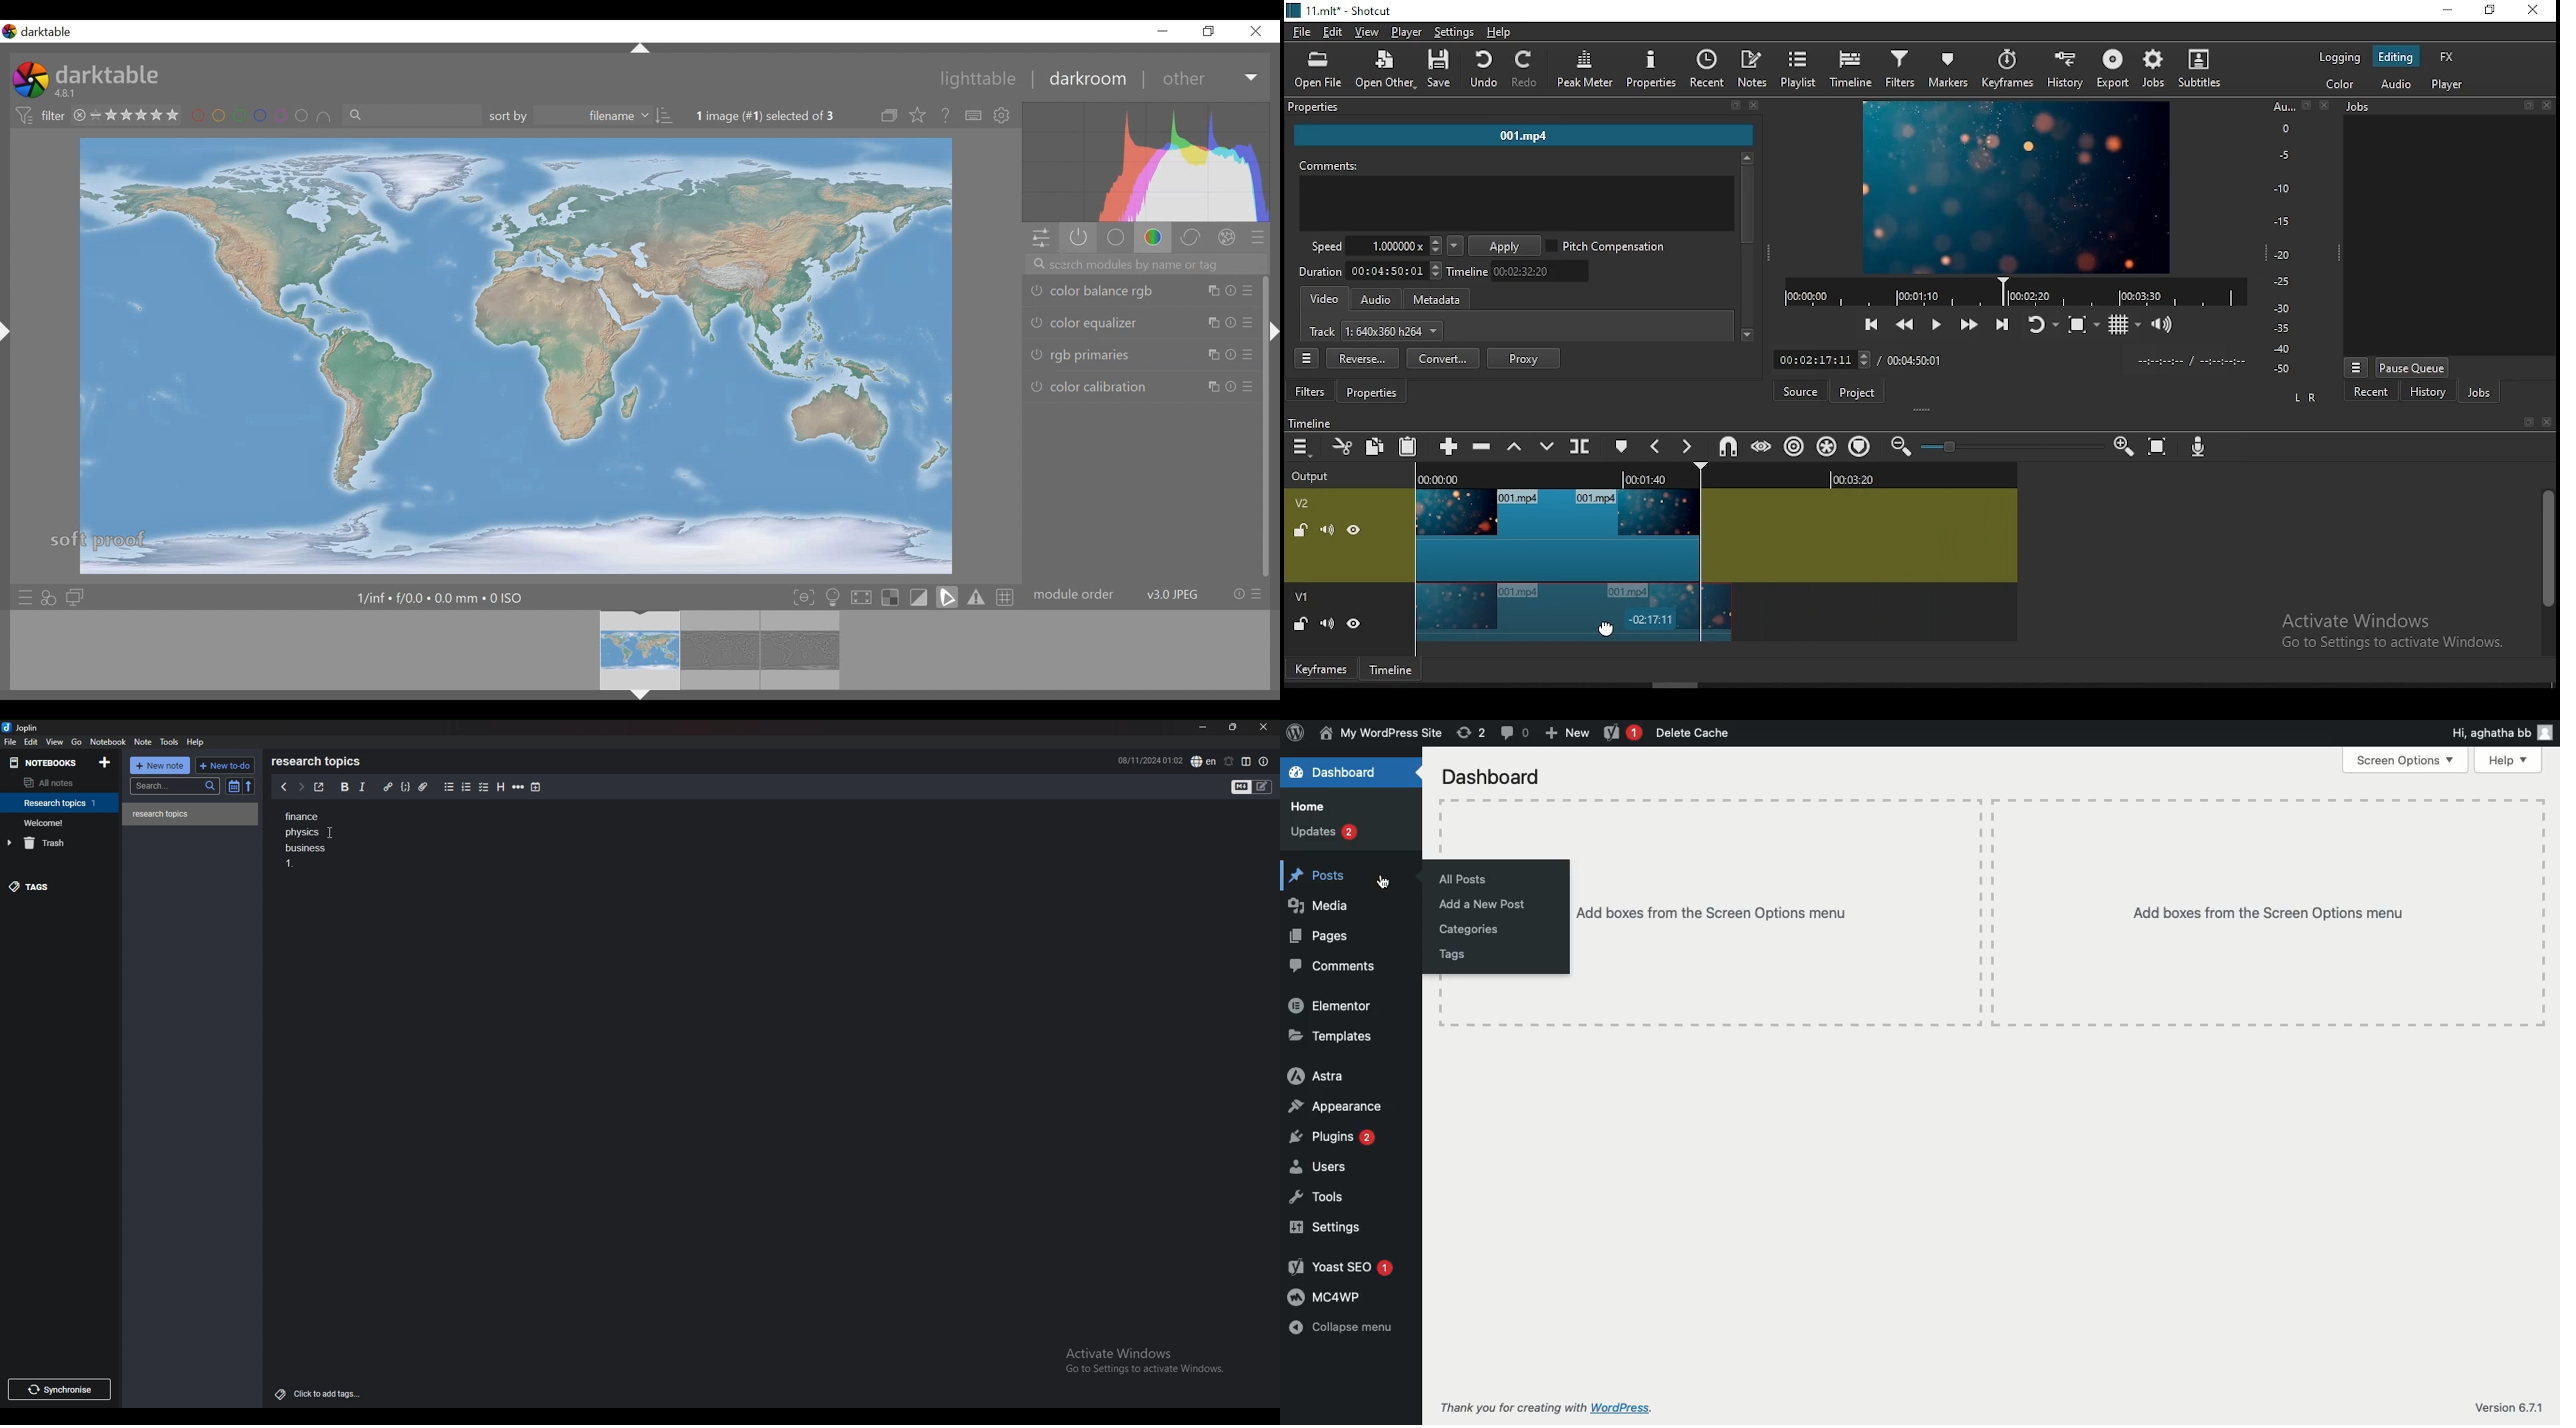 The height and width of the screenshot is (1428, 2576). I want to click on MAXIMIZE, so click(2525, 421).